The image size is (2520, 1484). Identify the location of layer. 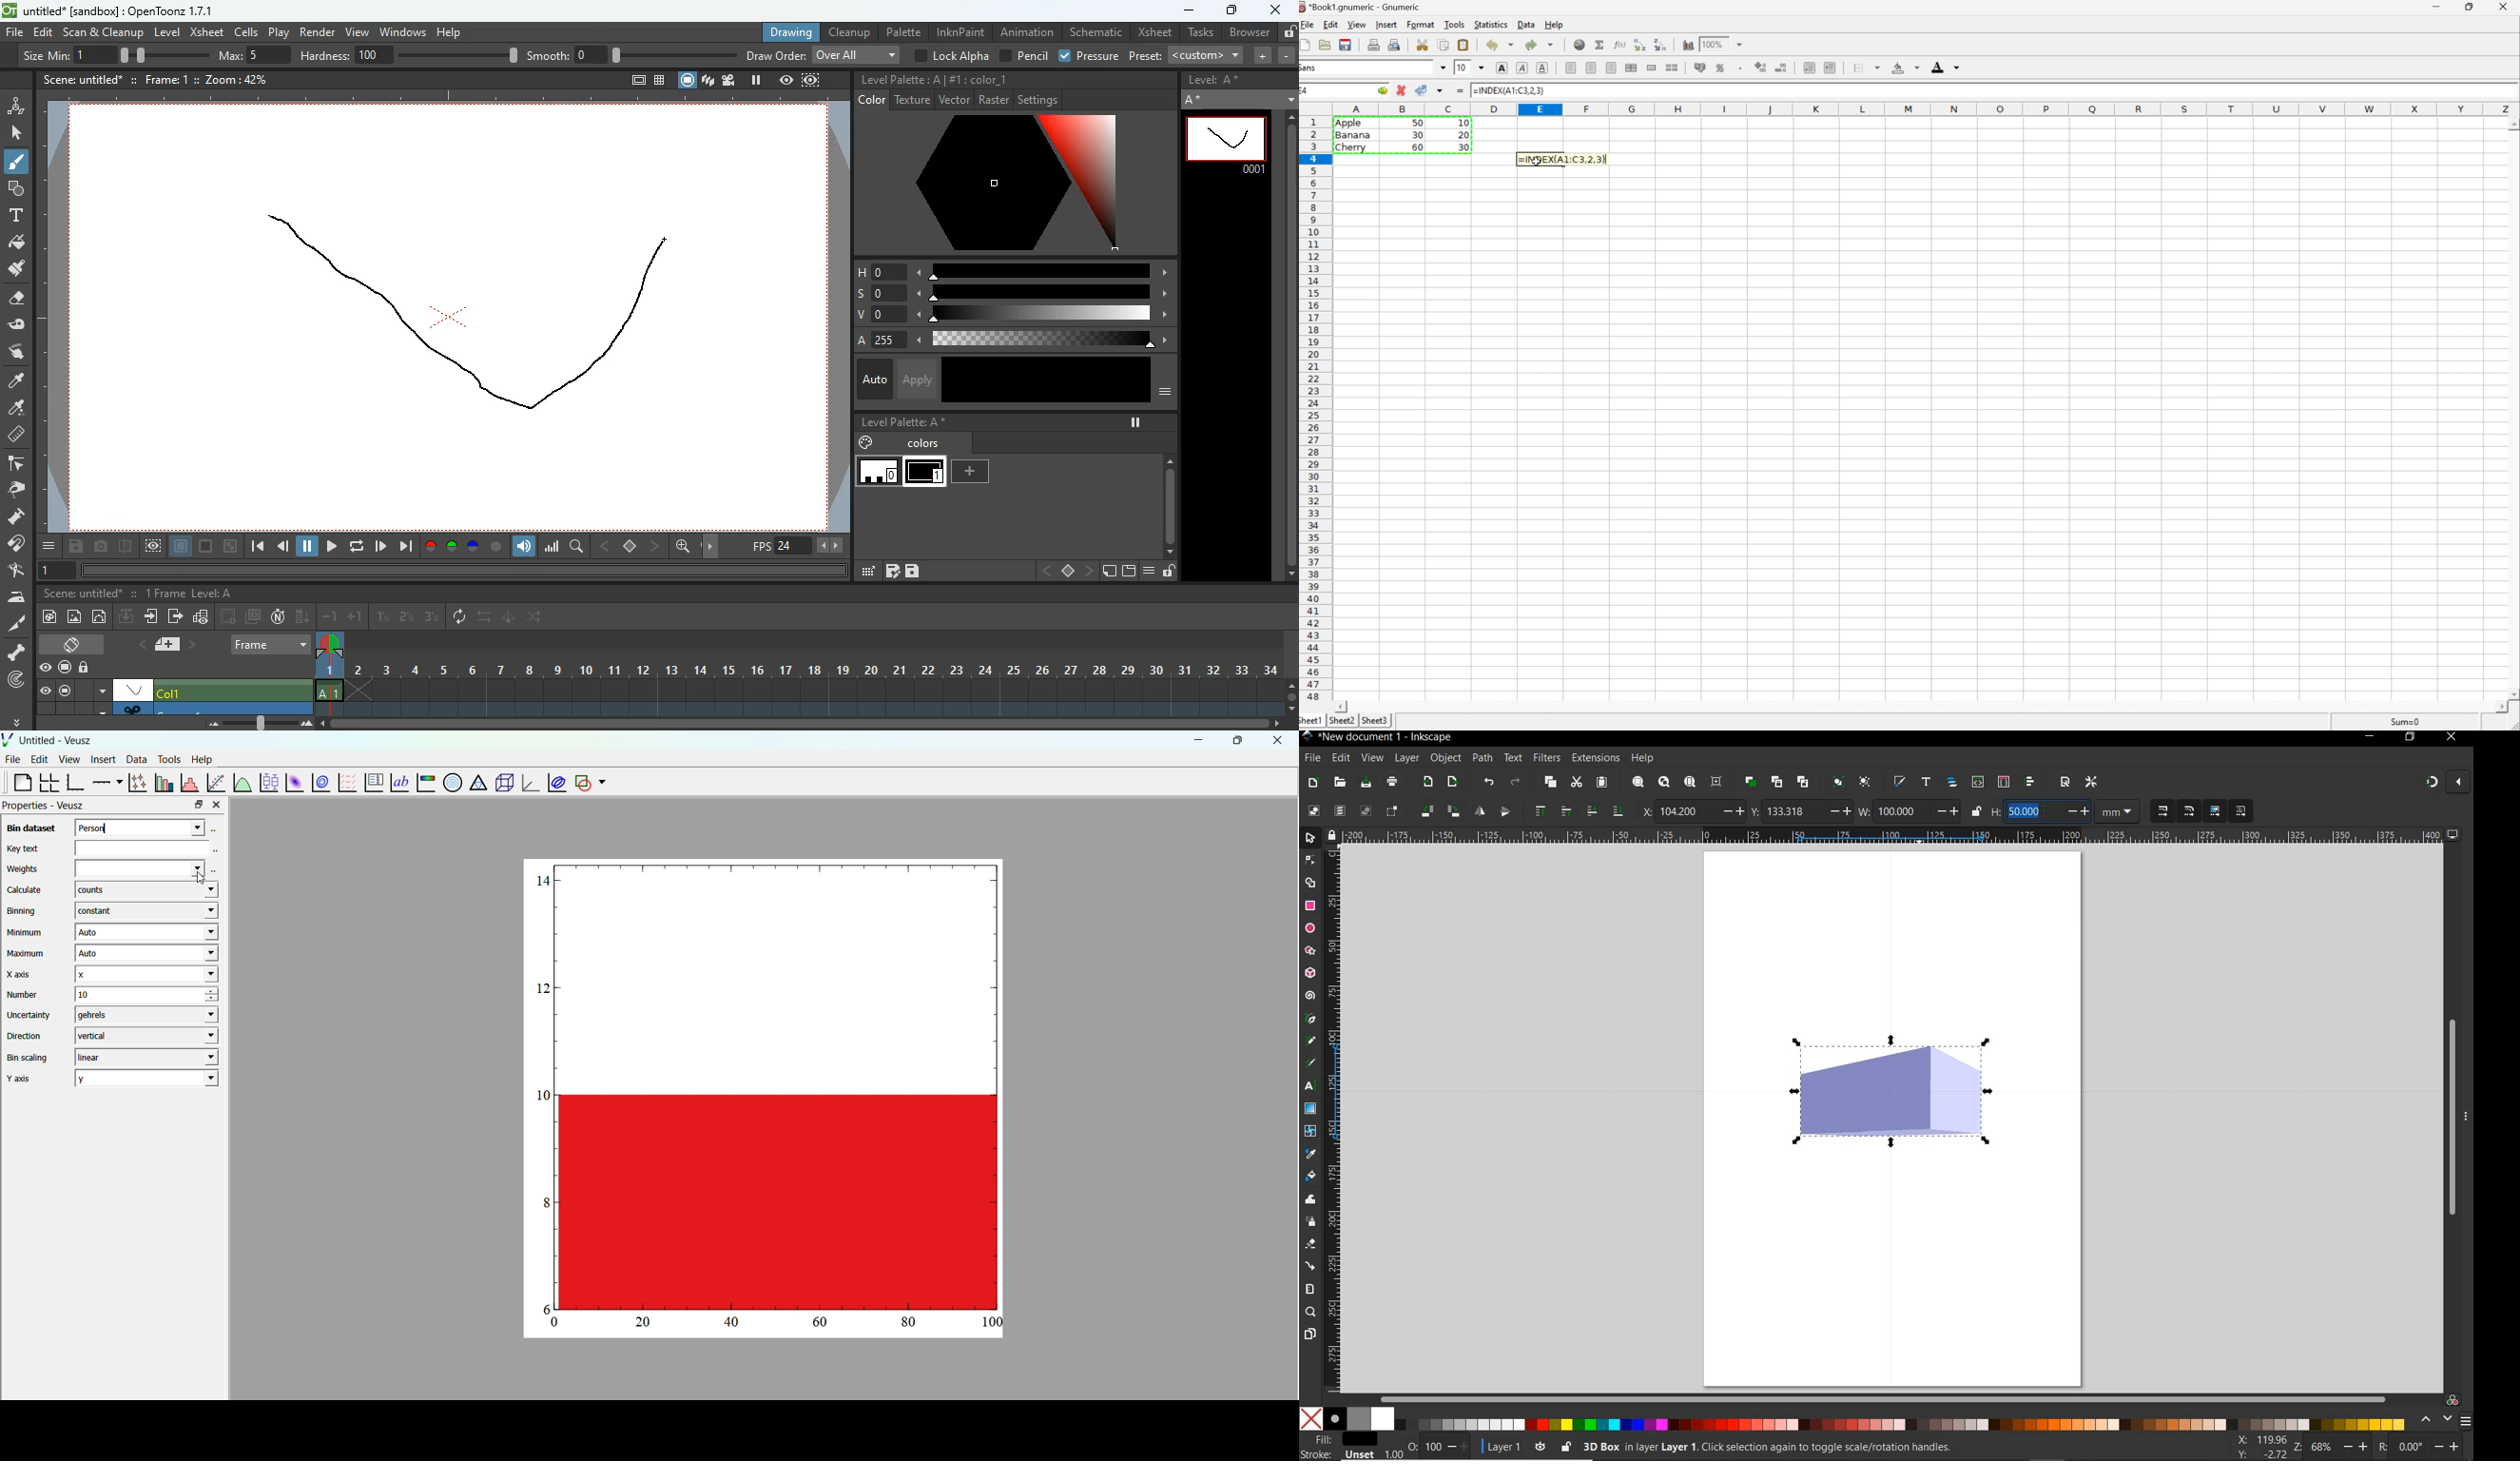
(1407, 758).